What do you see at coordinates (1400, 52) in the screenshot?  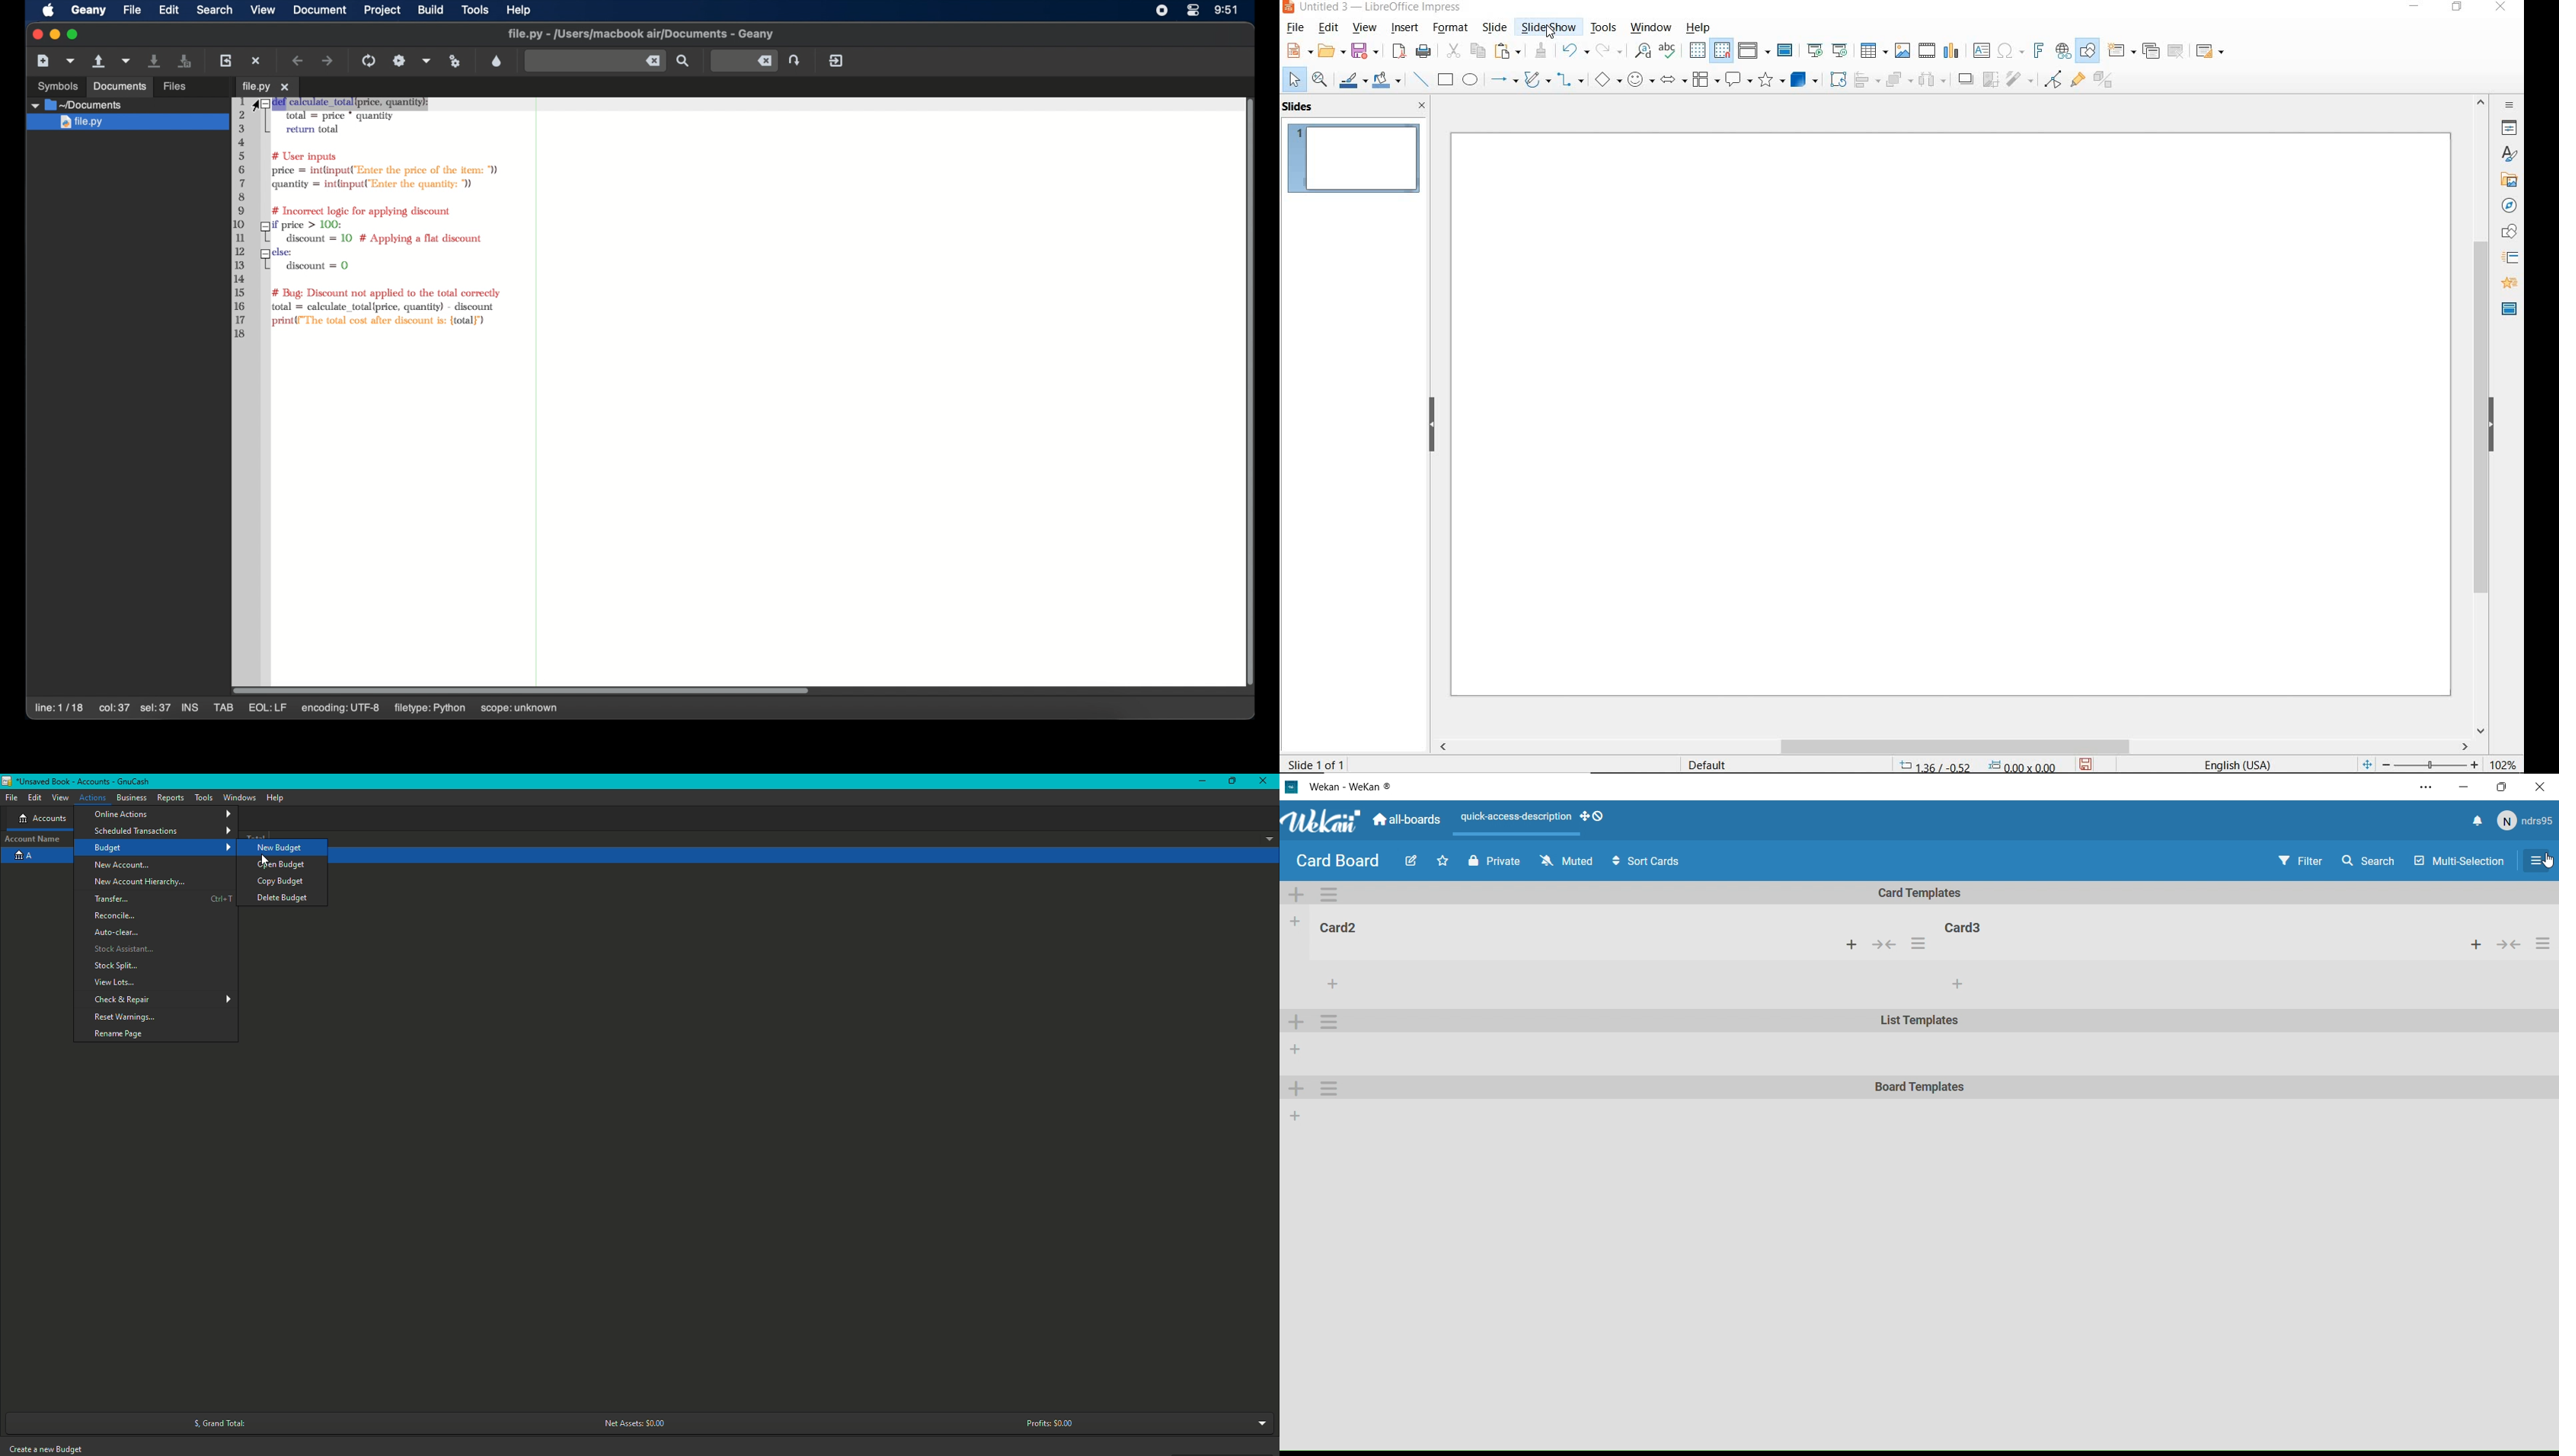 I see `EXPORT AS PDF` at bounding box center [1400, 52].